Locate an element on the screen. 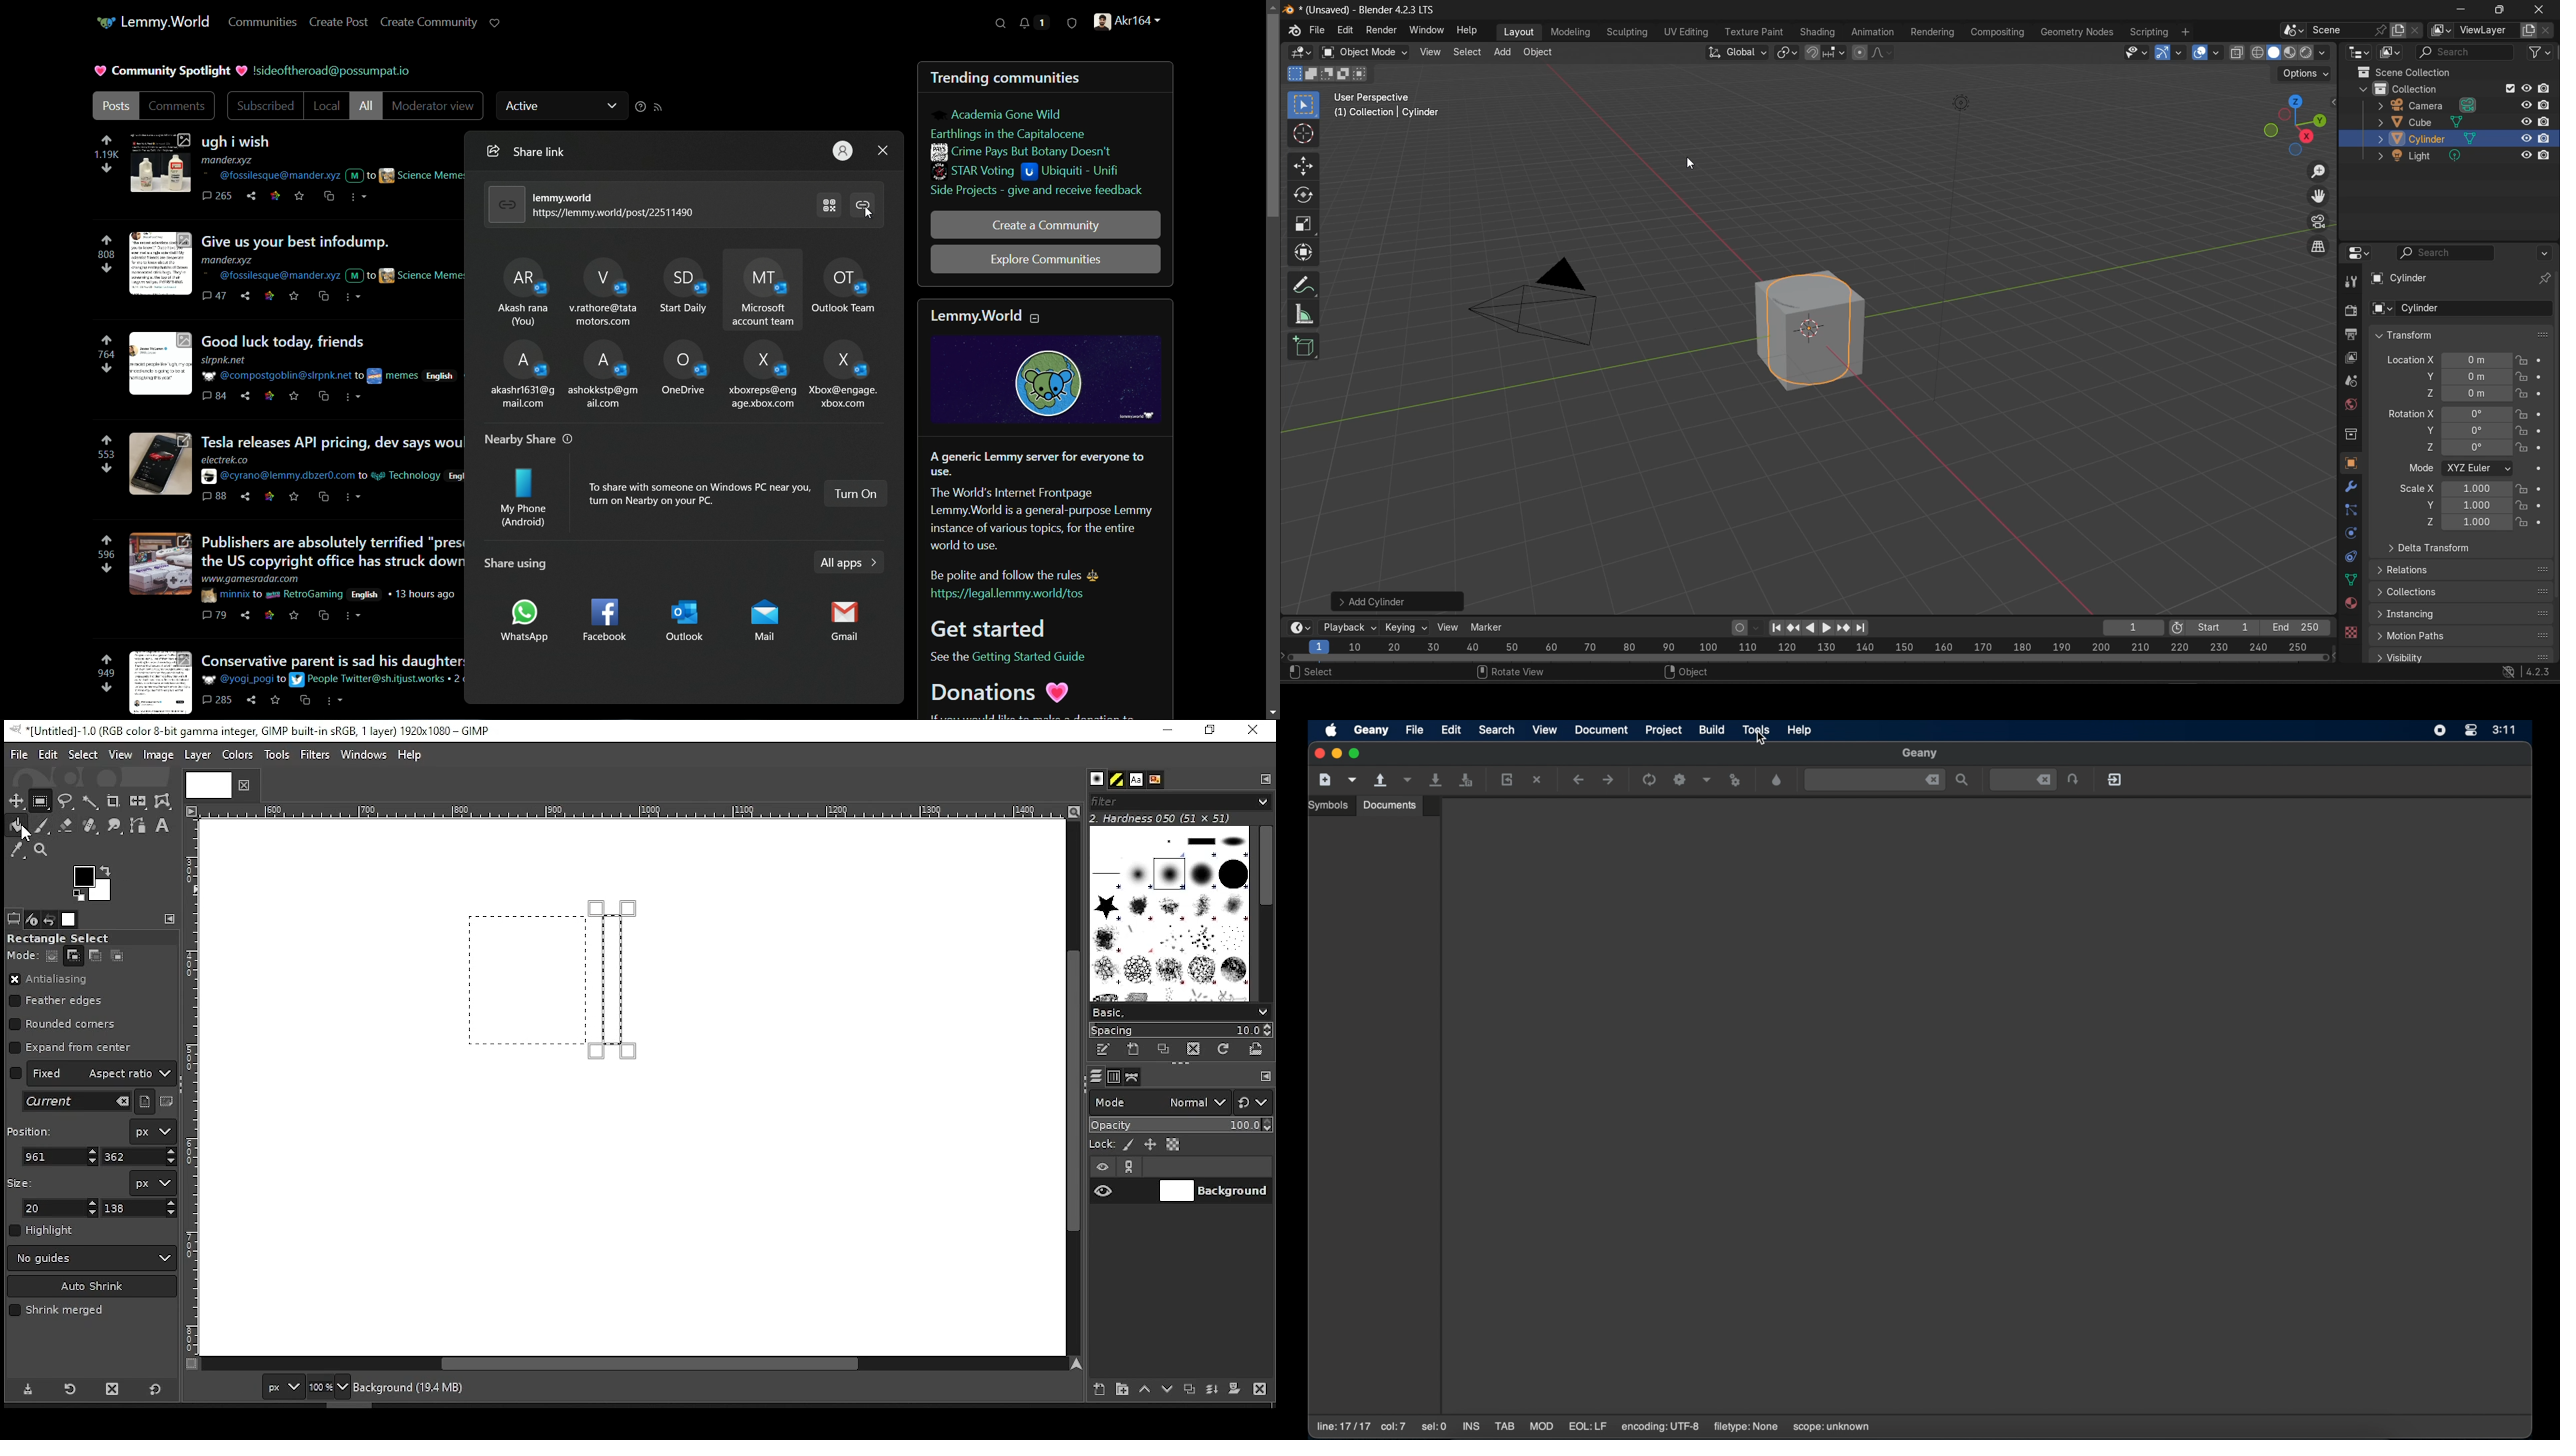  ubiquiti - unifi is located at coordinates (1075, 173).